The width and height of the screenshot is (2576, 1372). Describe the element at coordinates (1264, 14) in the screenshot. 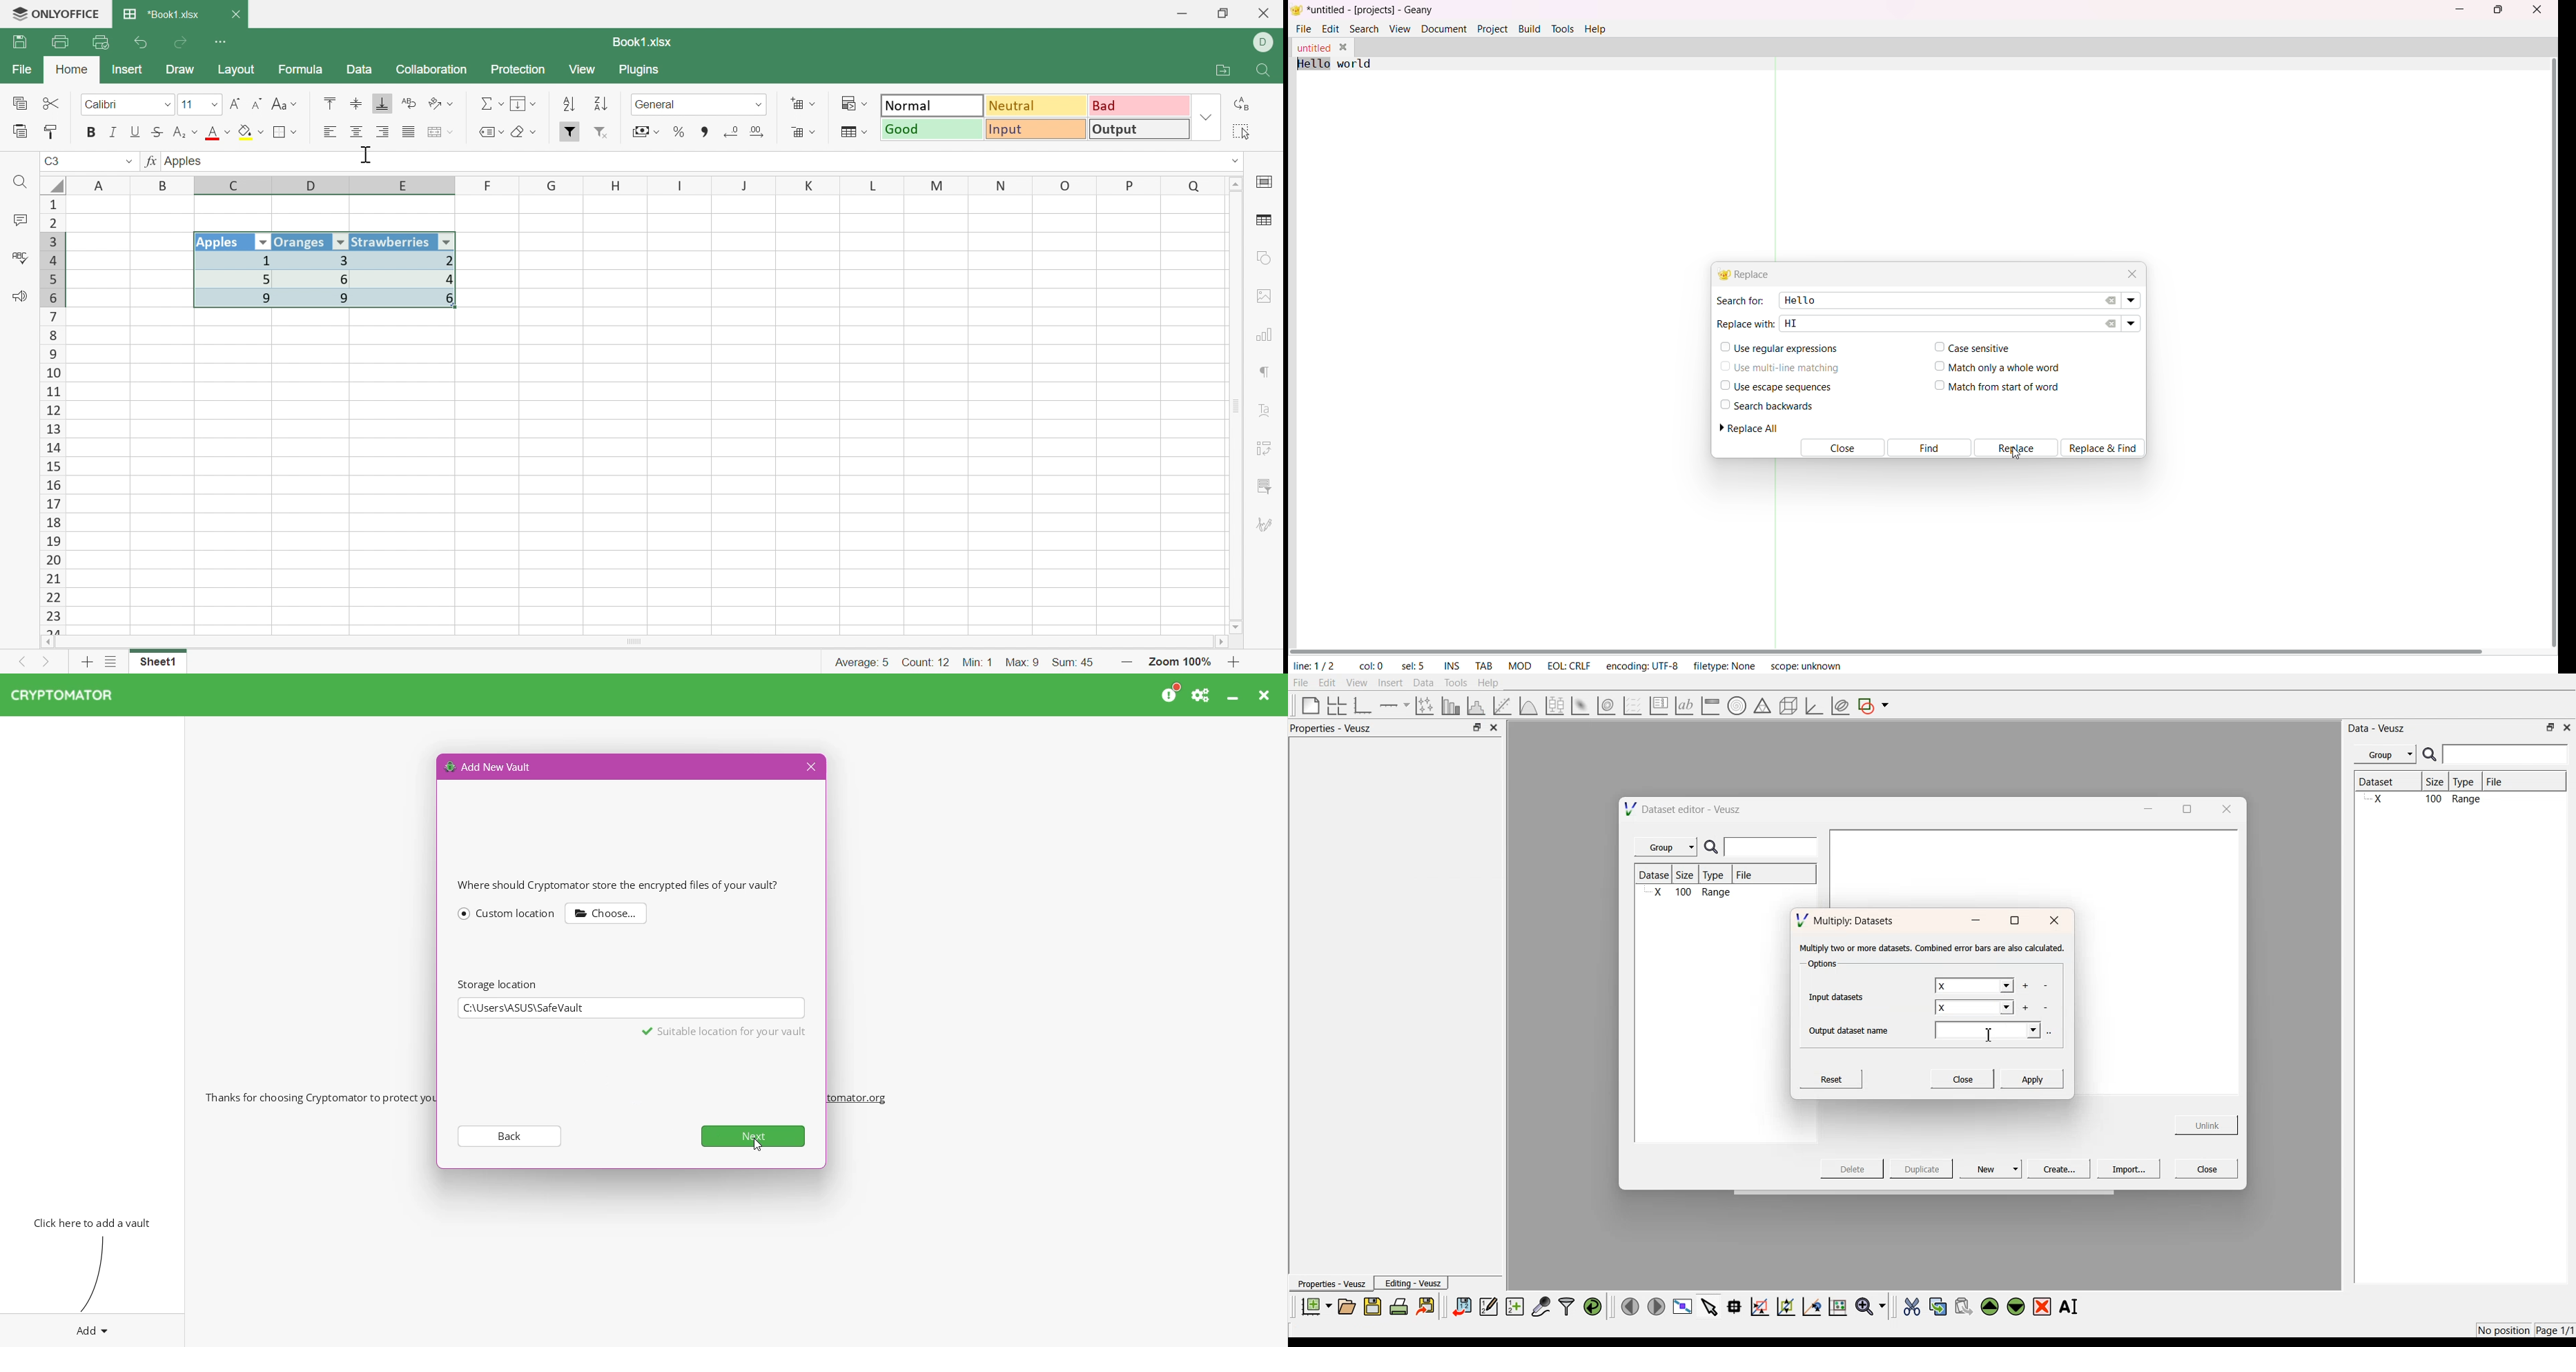

I see `Close` at that location.